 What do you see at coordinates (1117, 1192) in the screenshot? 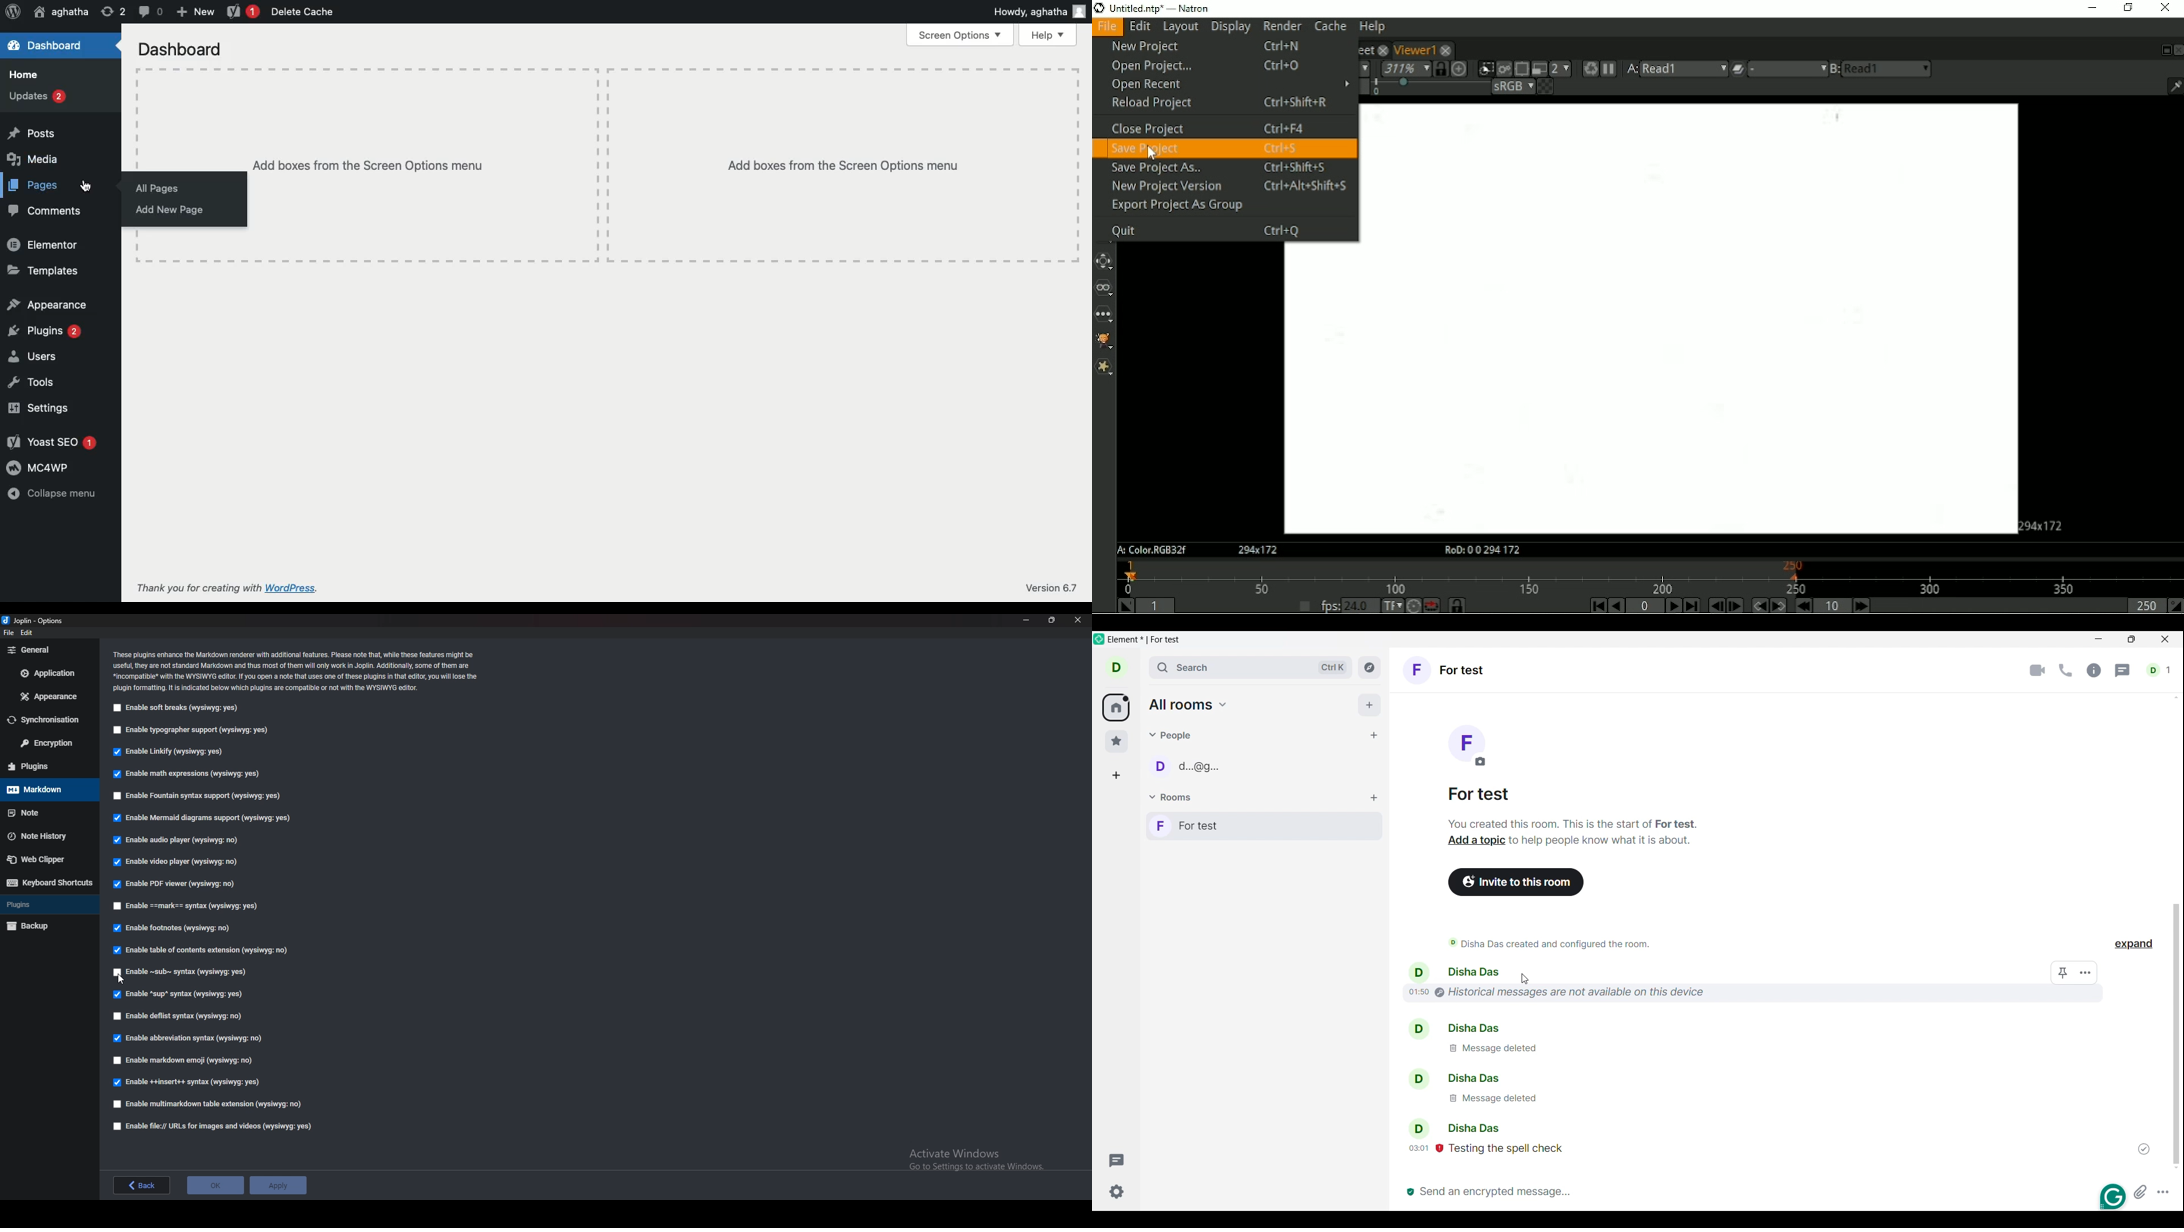
I see `Current settings` at bounding box center [1117, 1192].